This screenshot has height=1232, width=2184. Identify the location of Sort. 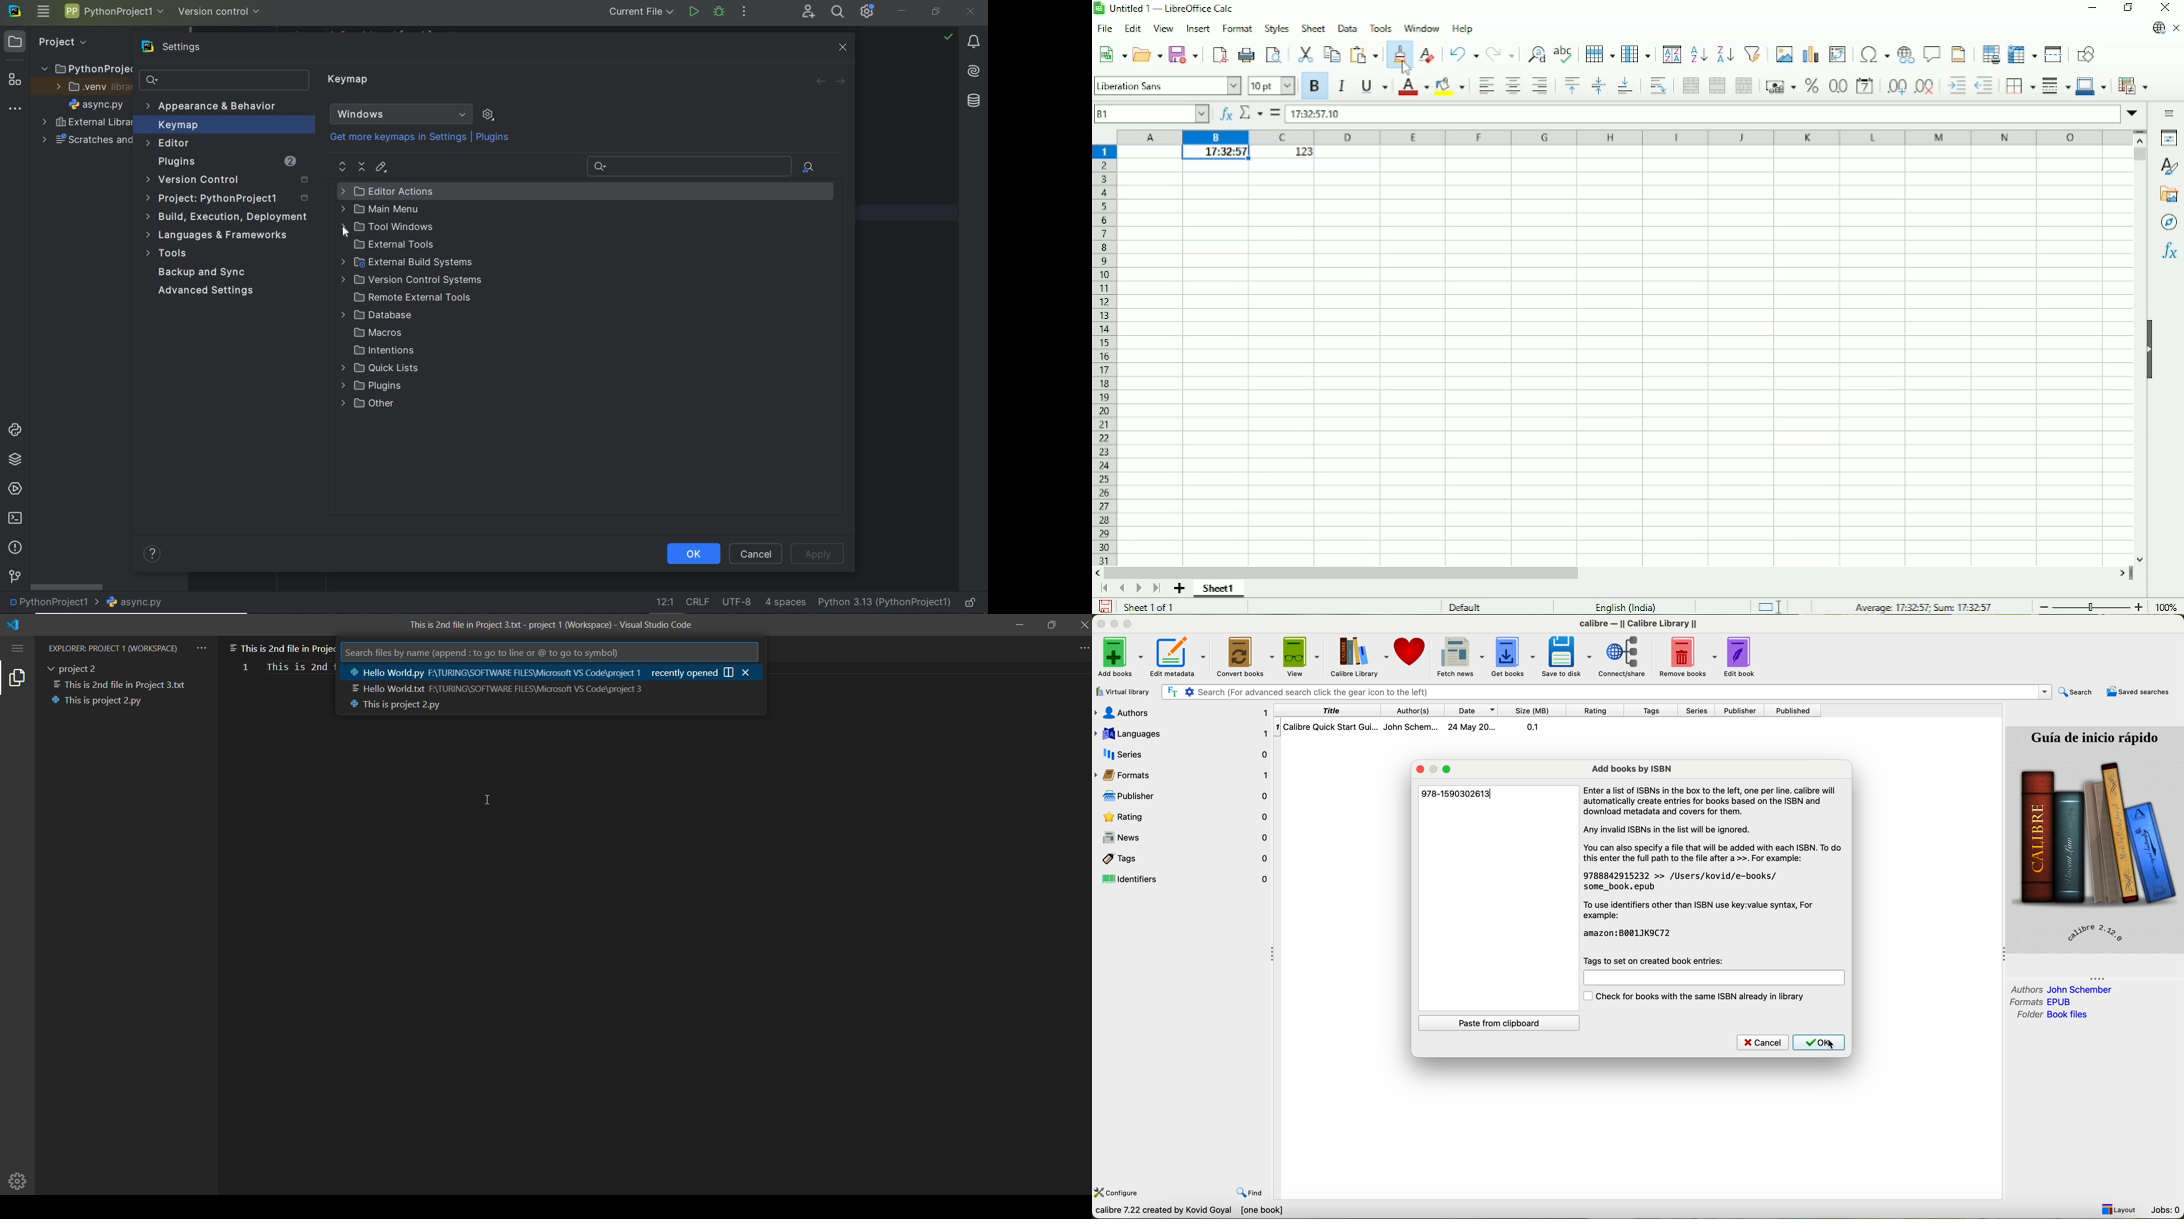
(1670, 55).